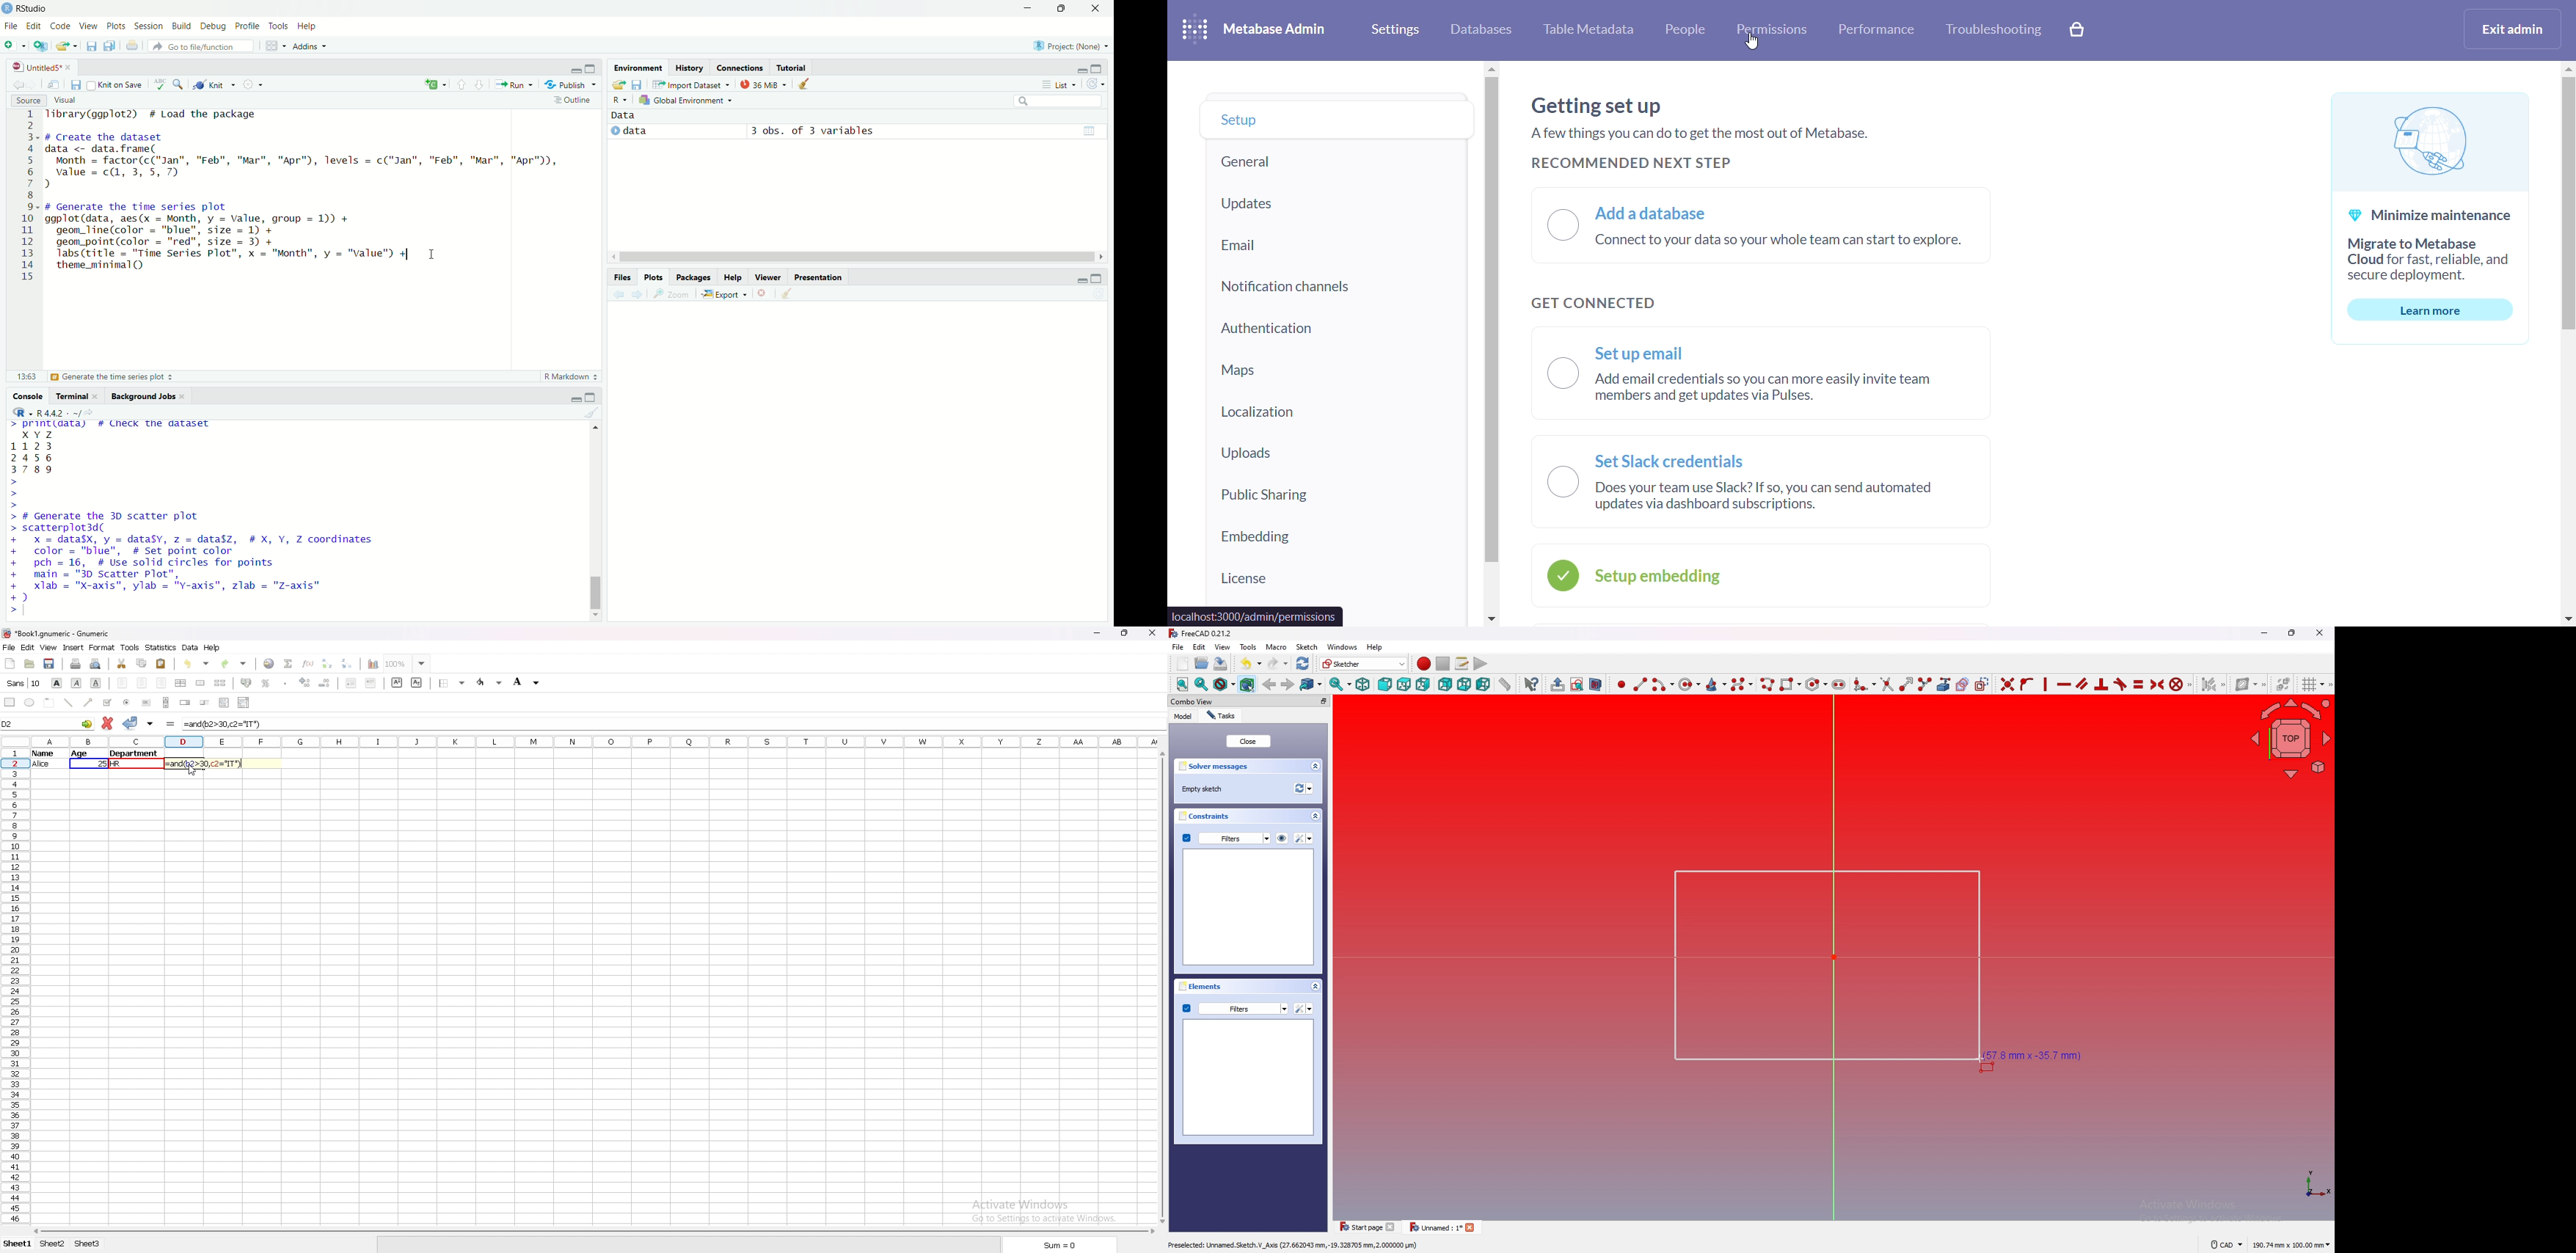 This screenshot has width=2576, height=1260. I want to click on left, so click(1484, 684).